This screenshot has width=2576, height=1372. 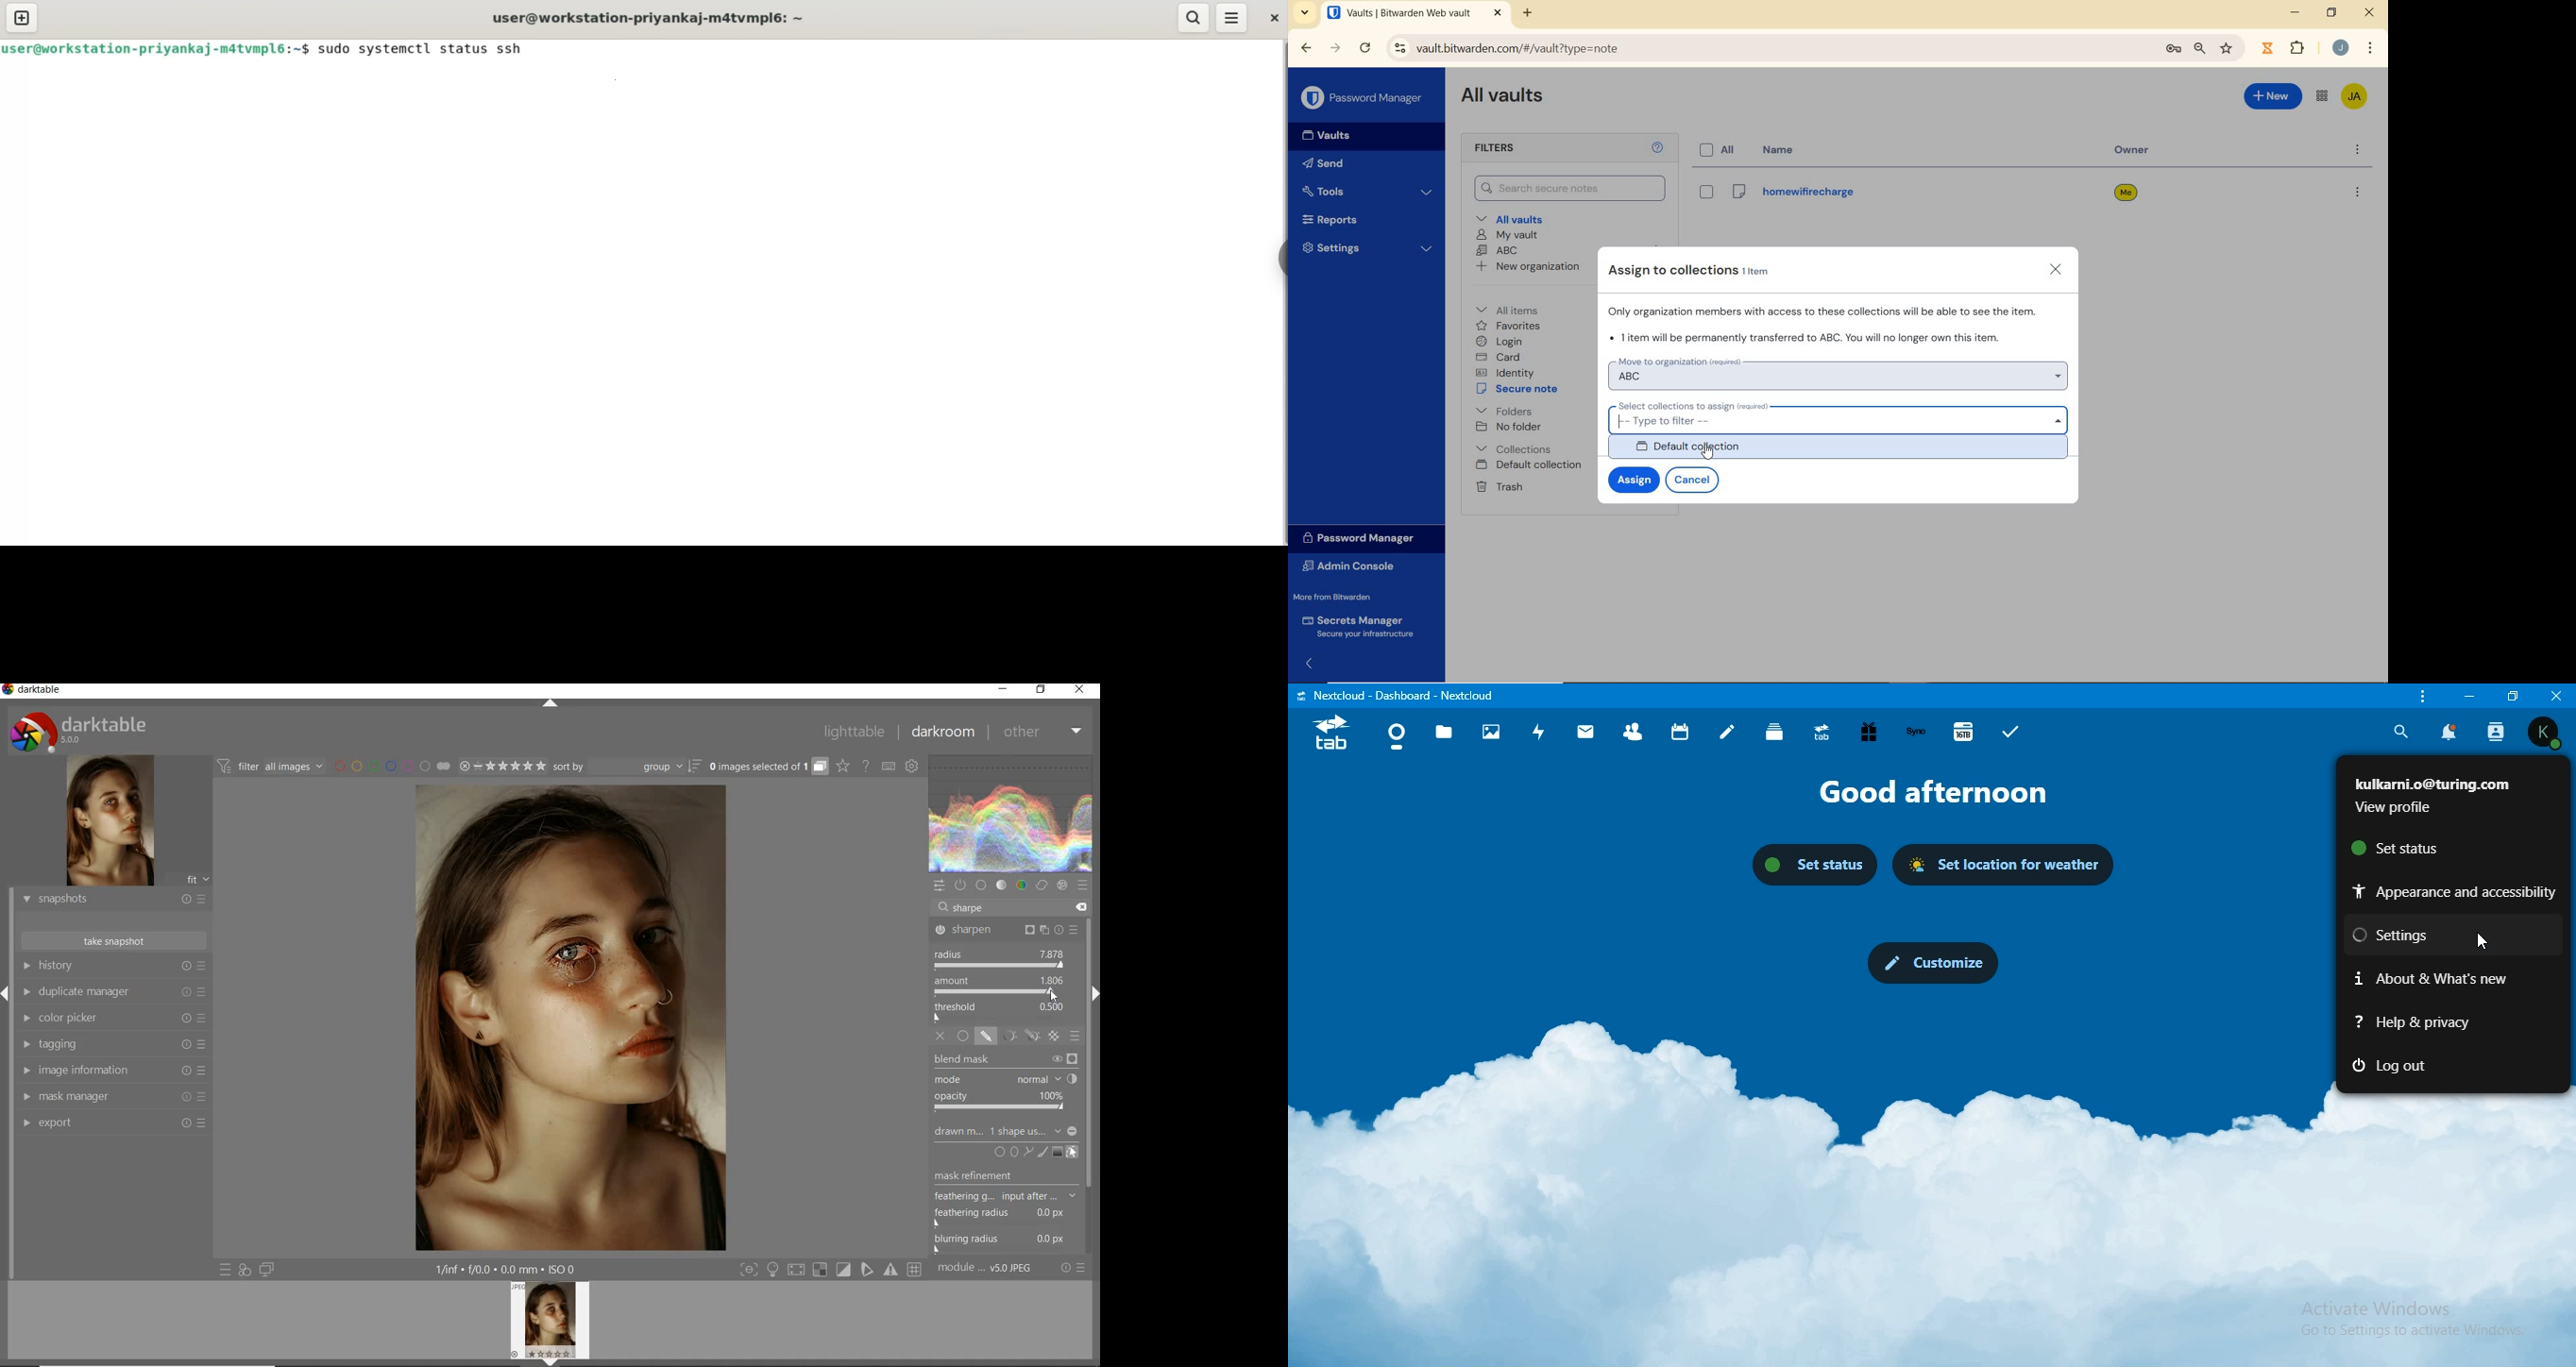 I want to click on calendar, so click(x=1681, y=731).